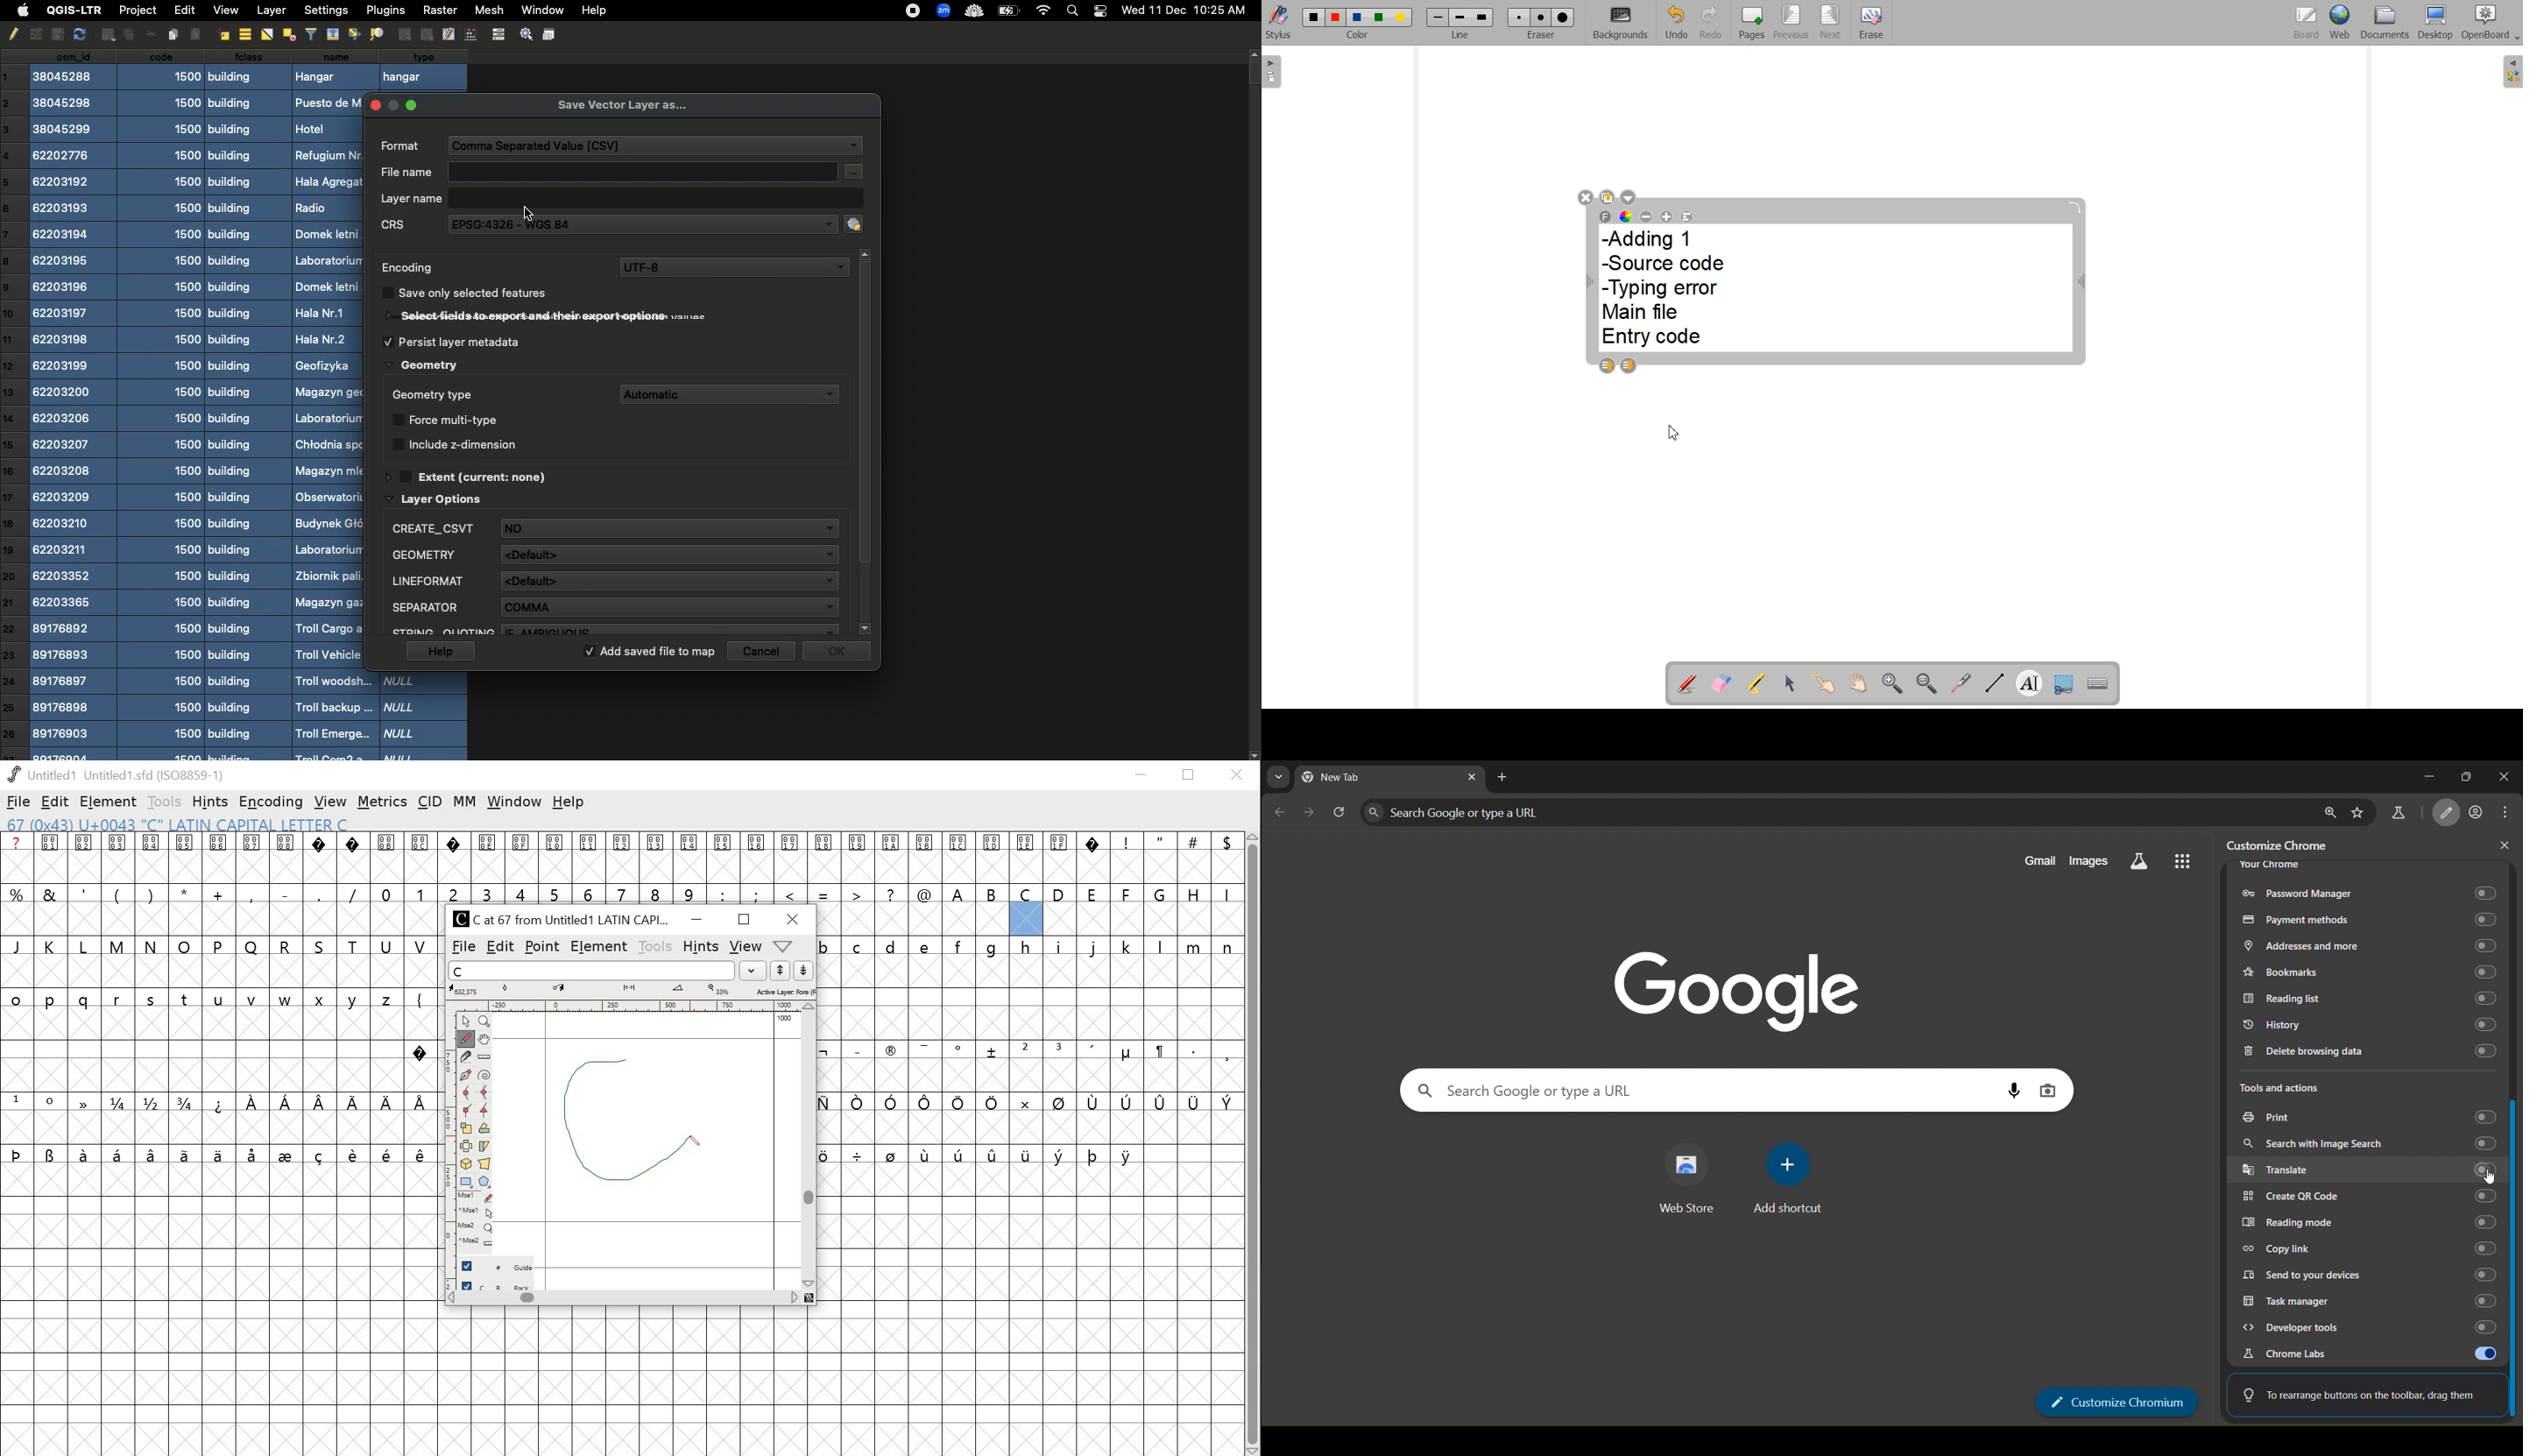 This screenshot has width=2548, height=1456. I want to click on perspective, so click(485, 1165).